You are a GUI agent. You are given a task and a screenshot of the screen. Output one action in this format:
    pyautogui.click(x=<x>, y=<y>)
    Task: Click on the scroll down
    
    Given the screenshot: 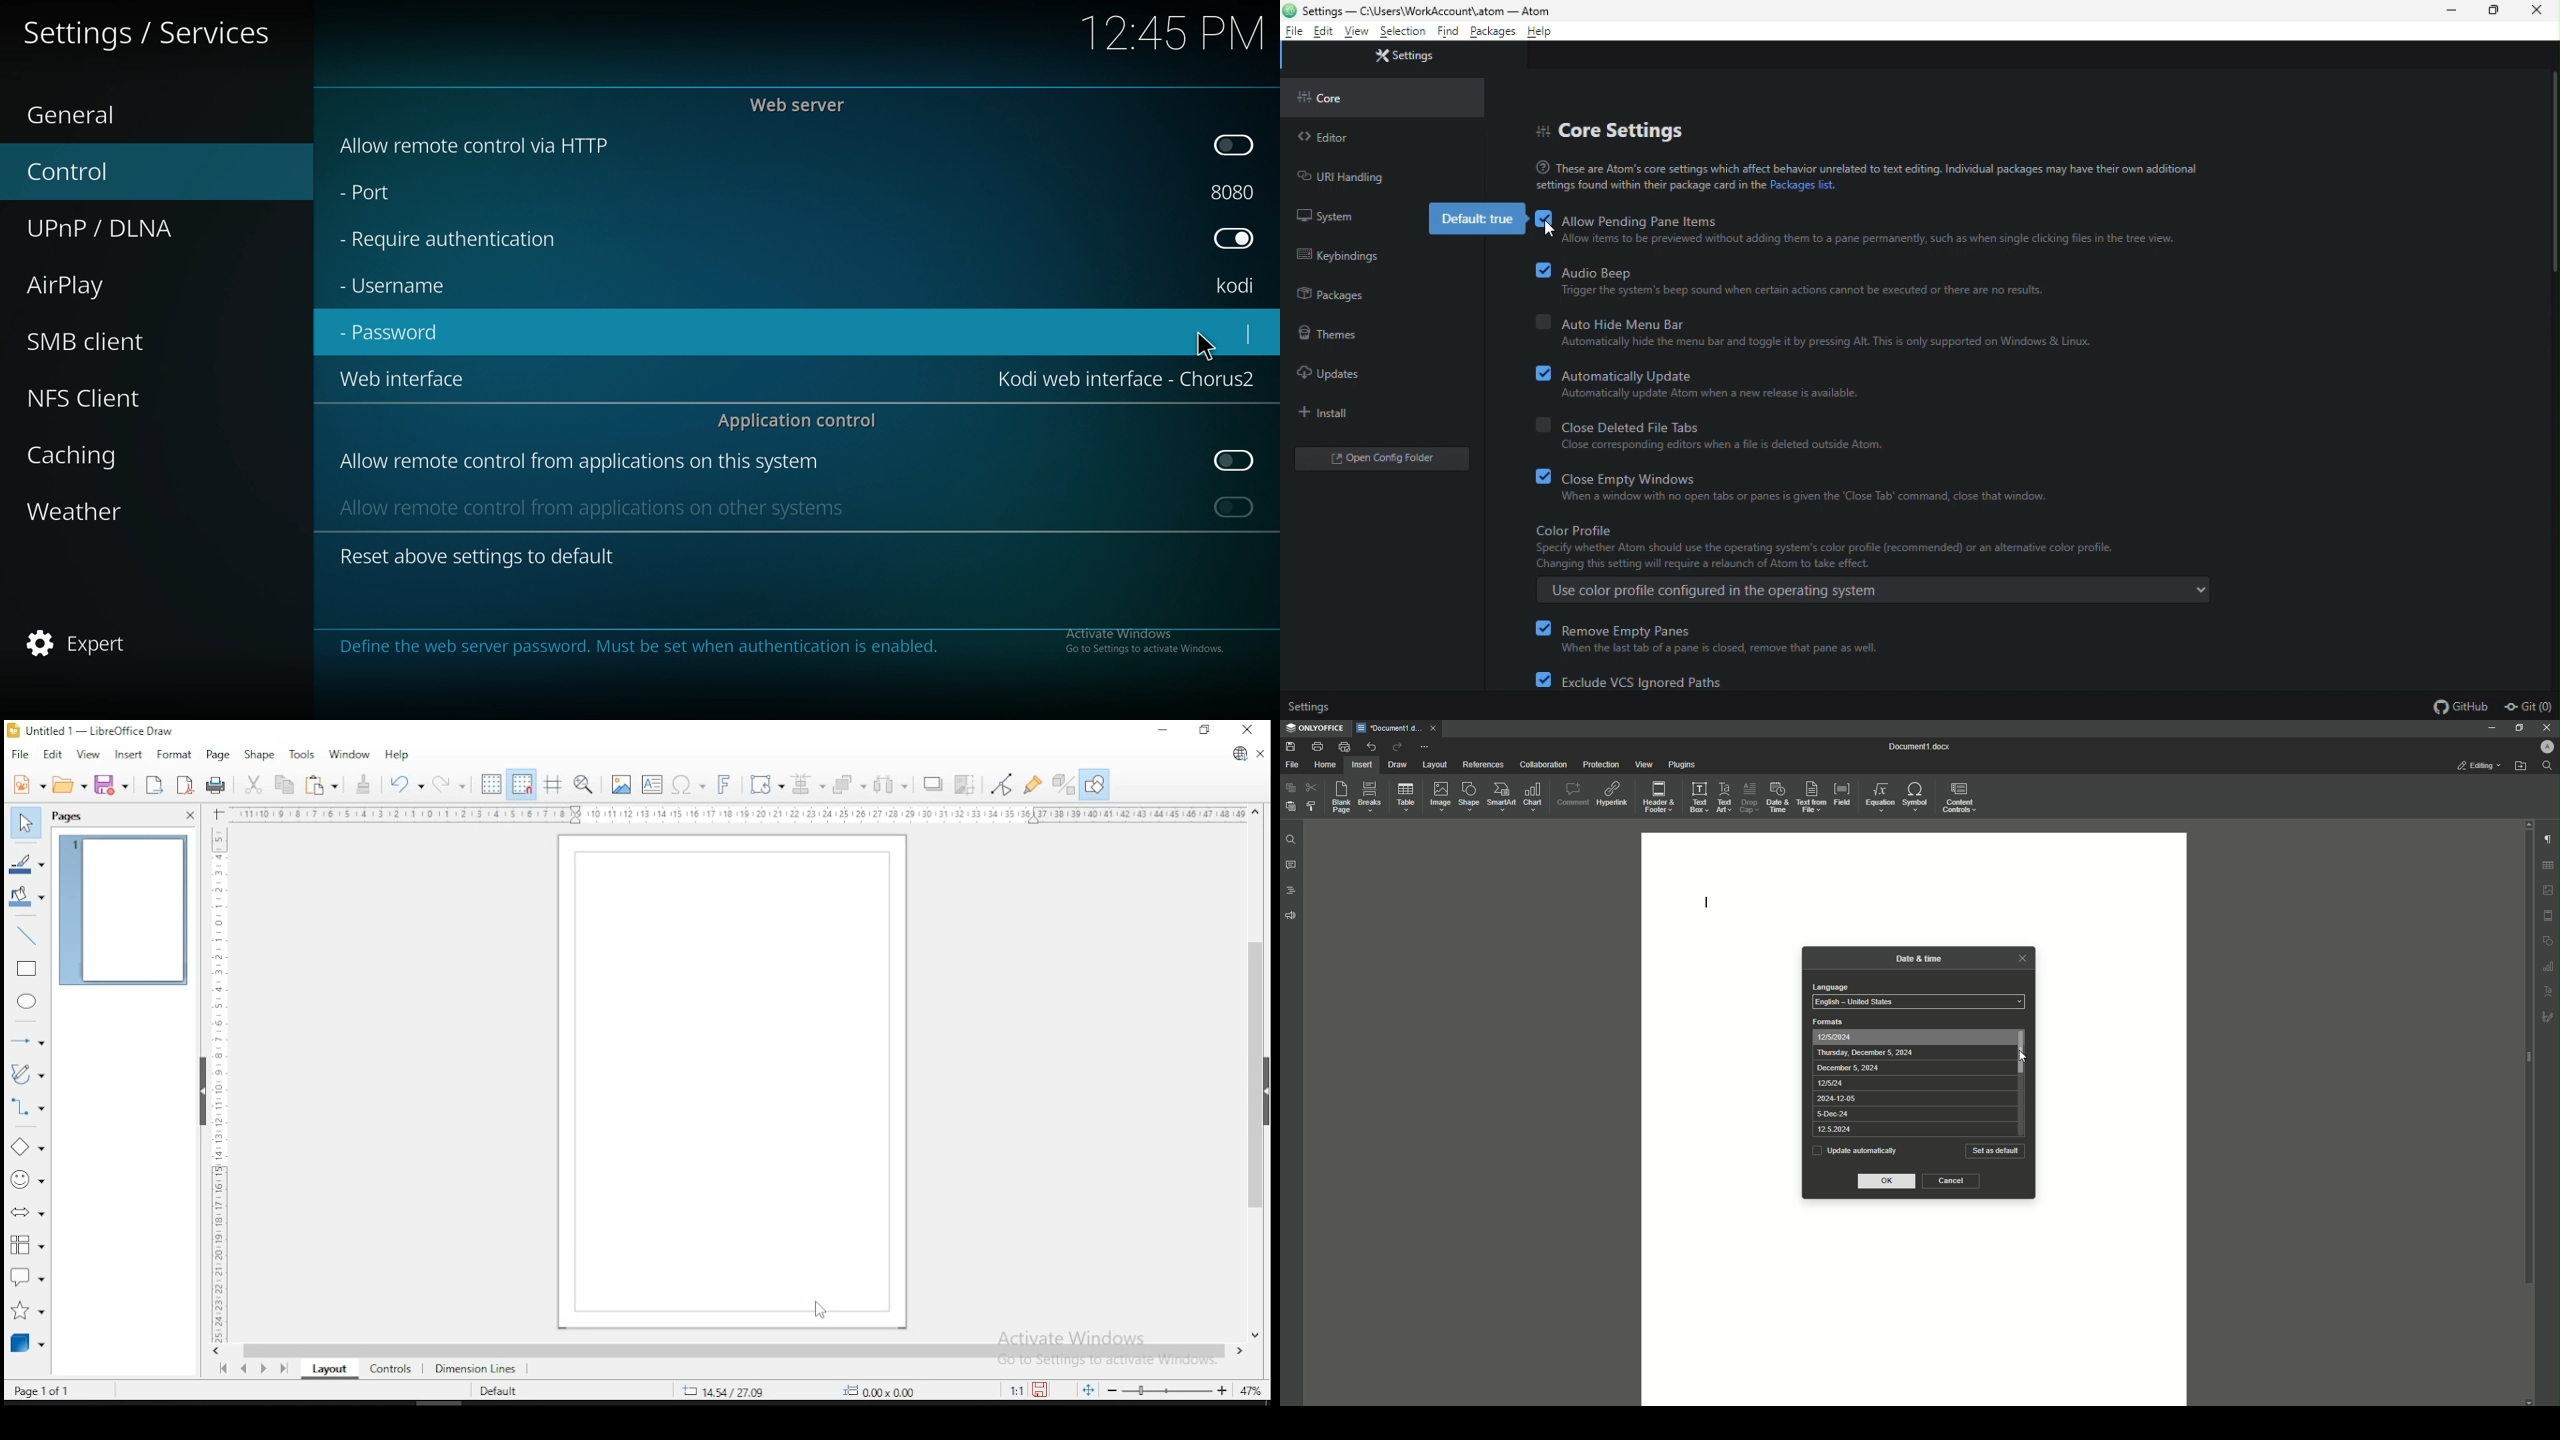 What is the action you would take?
    pyautogui.click(x=2529, y=1403)
    